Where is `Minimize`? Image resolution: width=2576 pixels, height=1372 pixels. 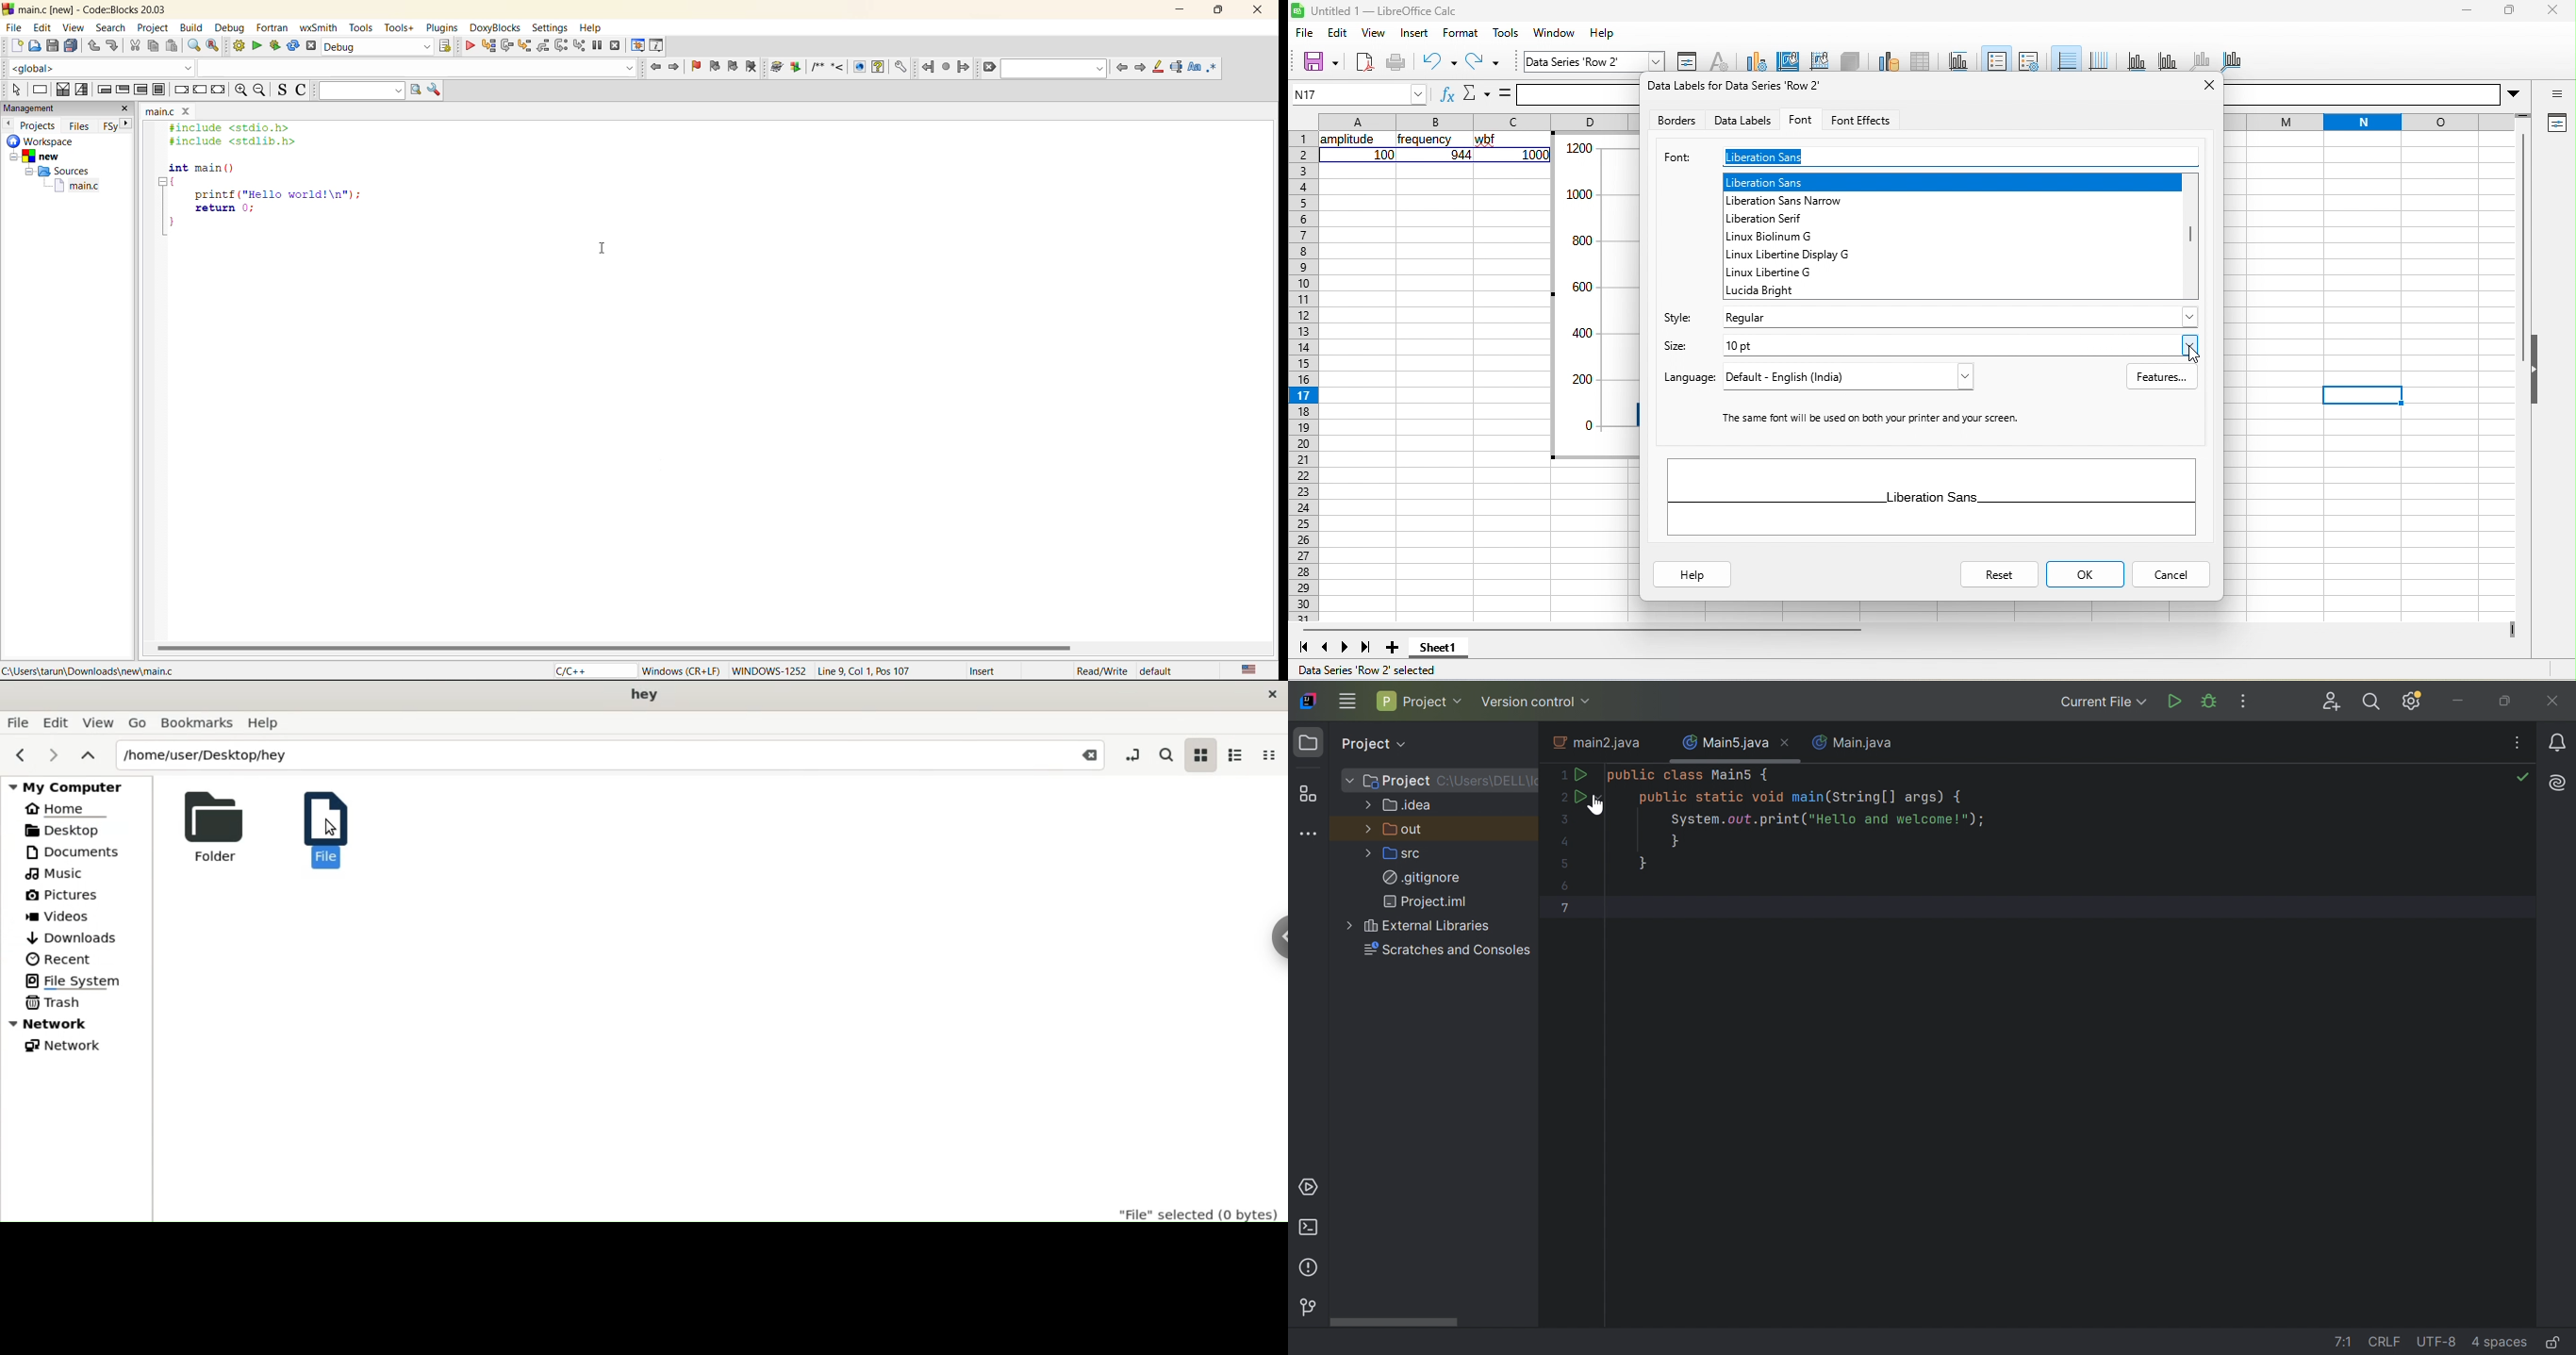
Minimize is located at coordinates (2461, 700).